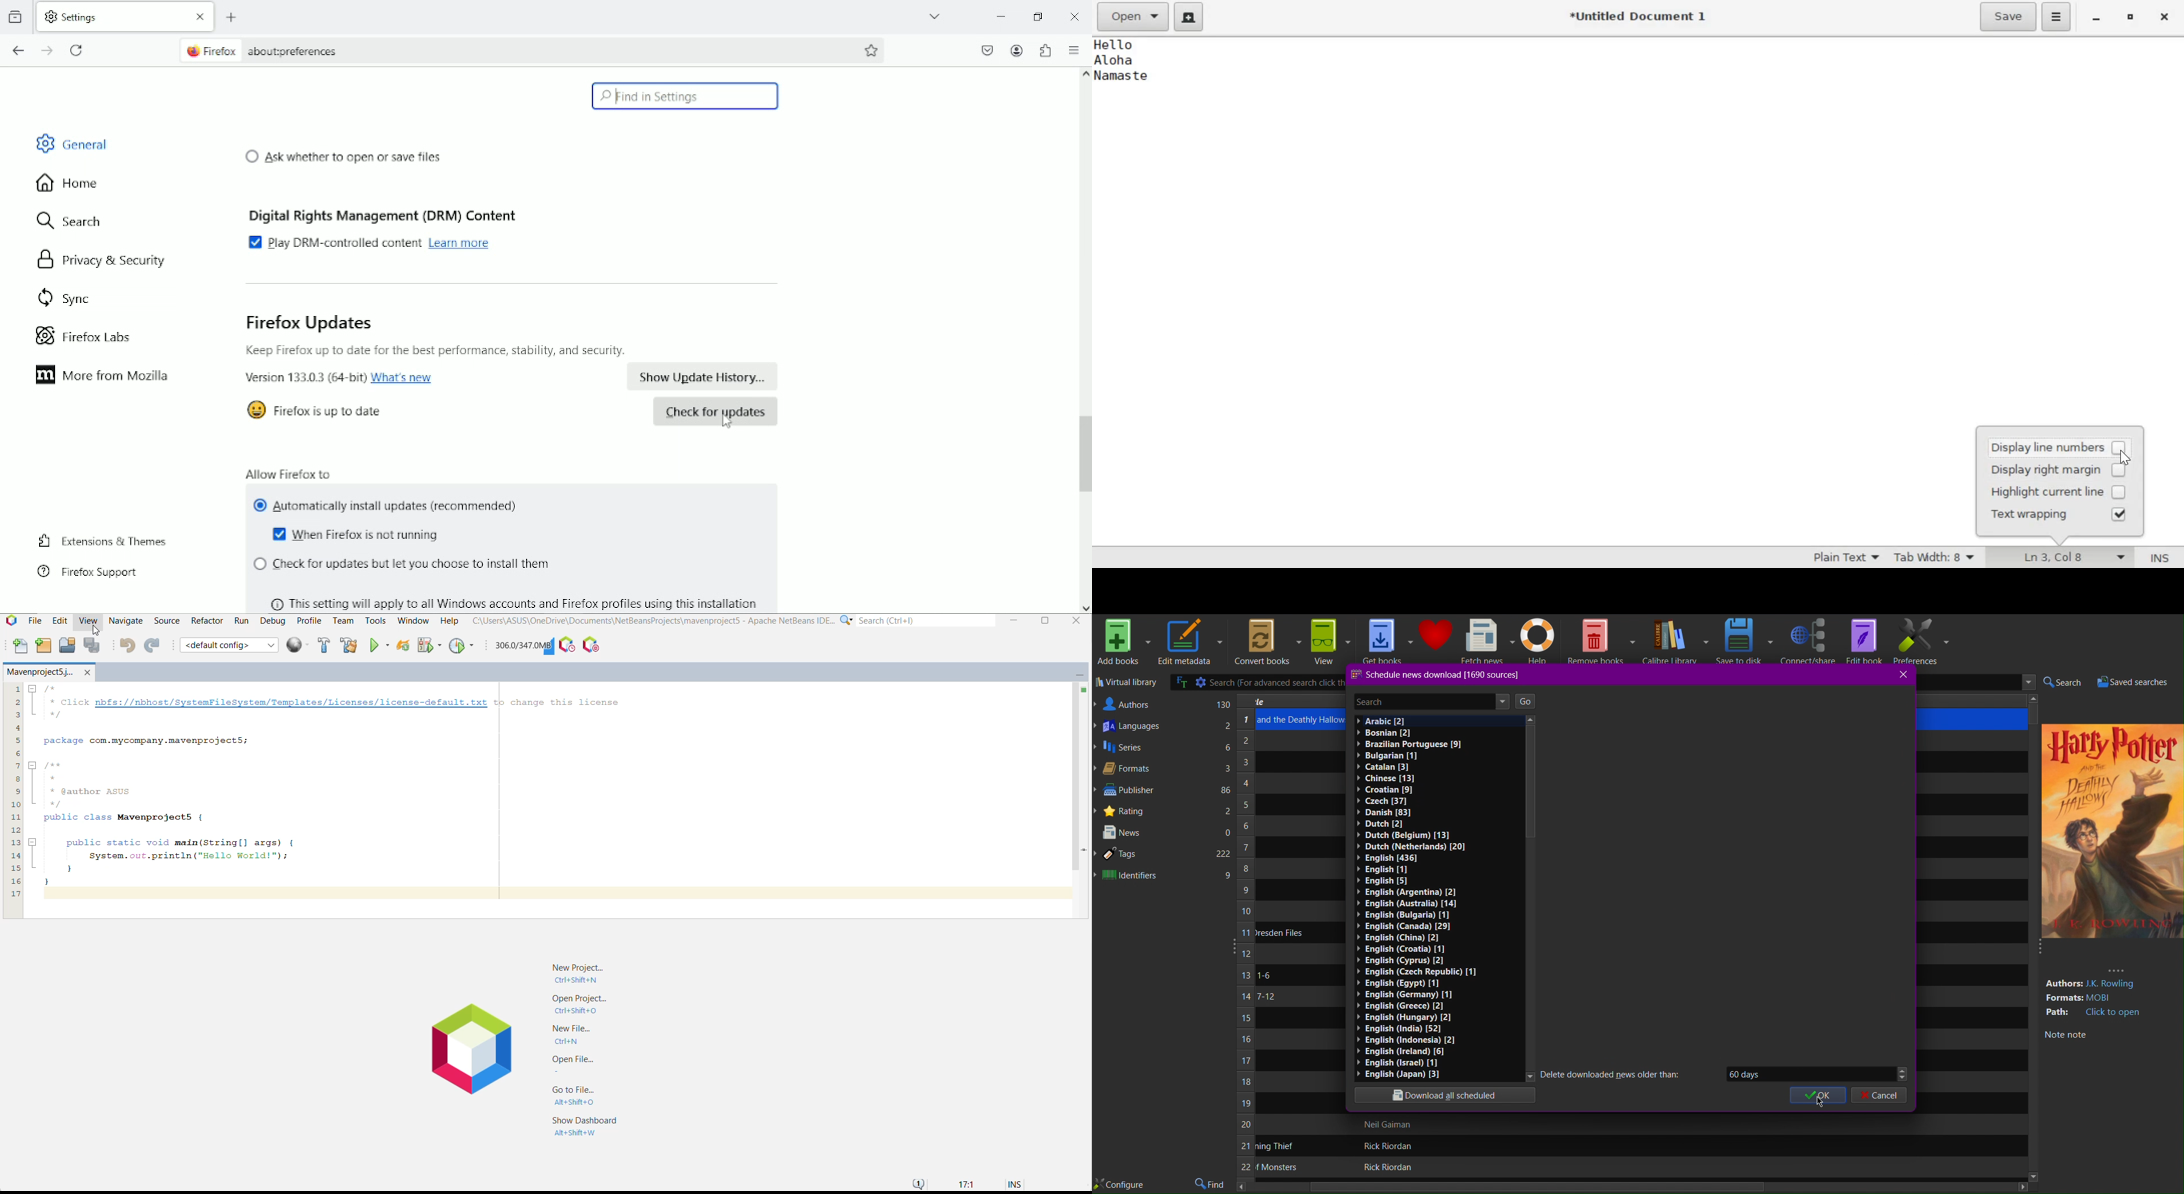 The height and width of the screenshot is (1204, 2184). I want to click on JK. Rowling, so click(2114, 985).